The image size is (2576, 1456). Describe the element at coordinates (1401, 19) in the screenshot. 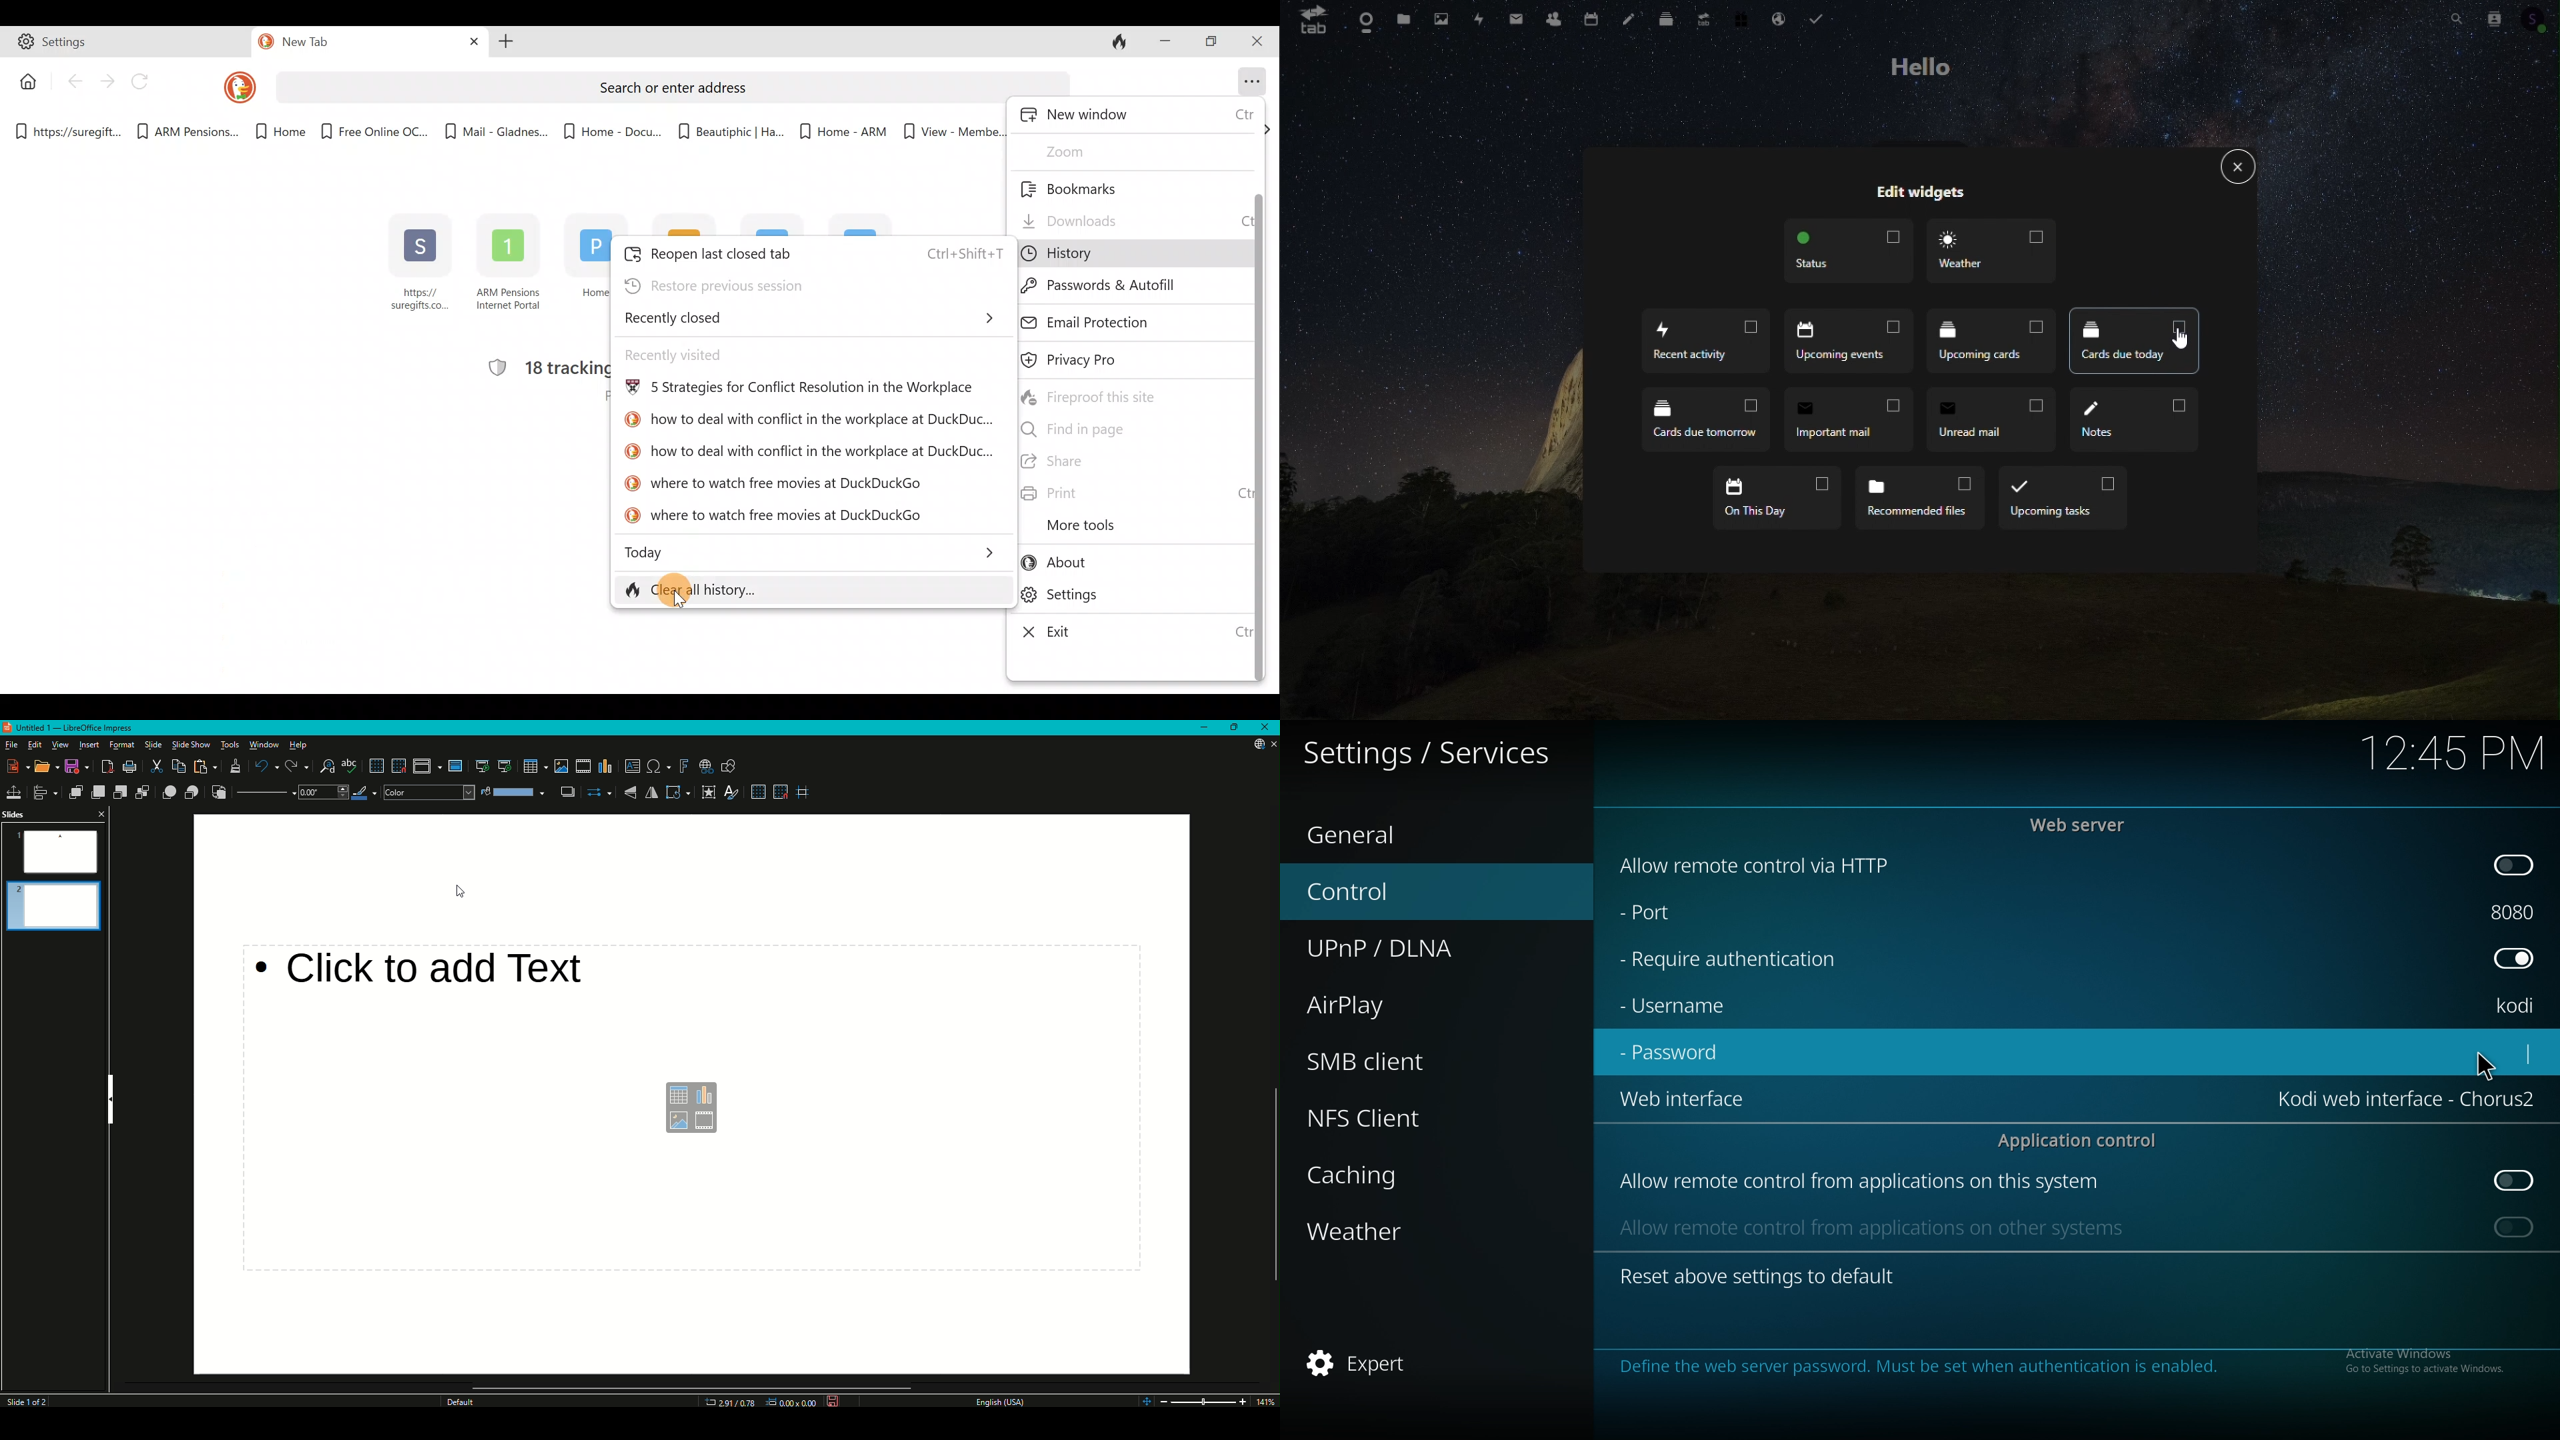

I see `files` at that location.